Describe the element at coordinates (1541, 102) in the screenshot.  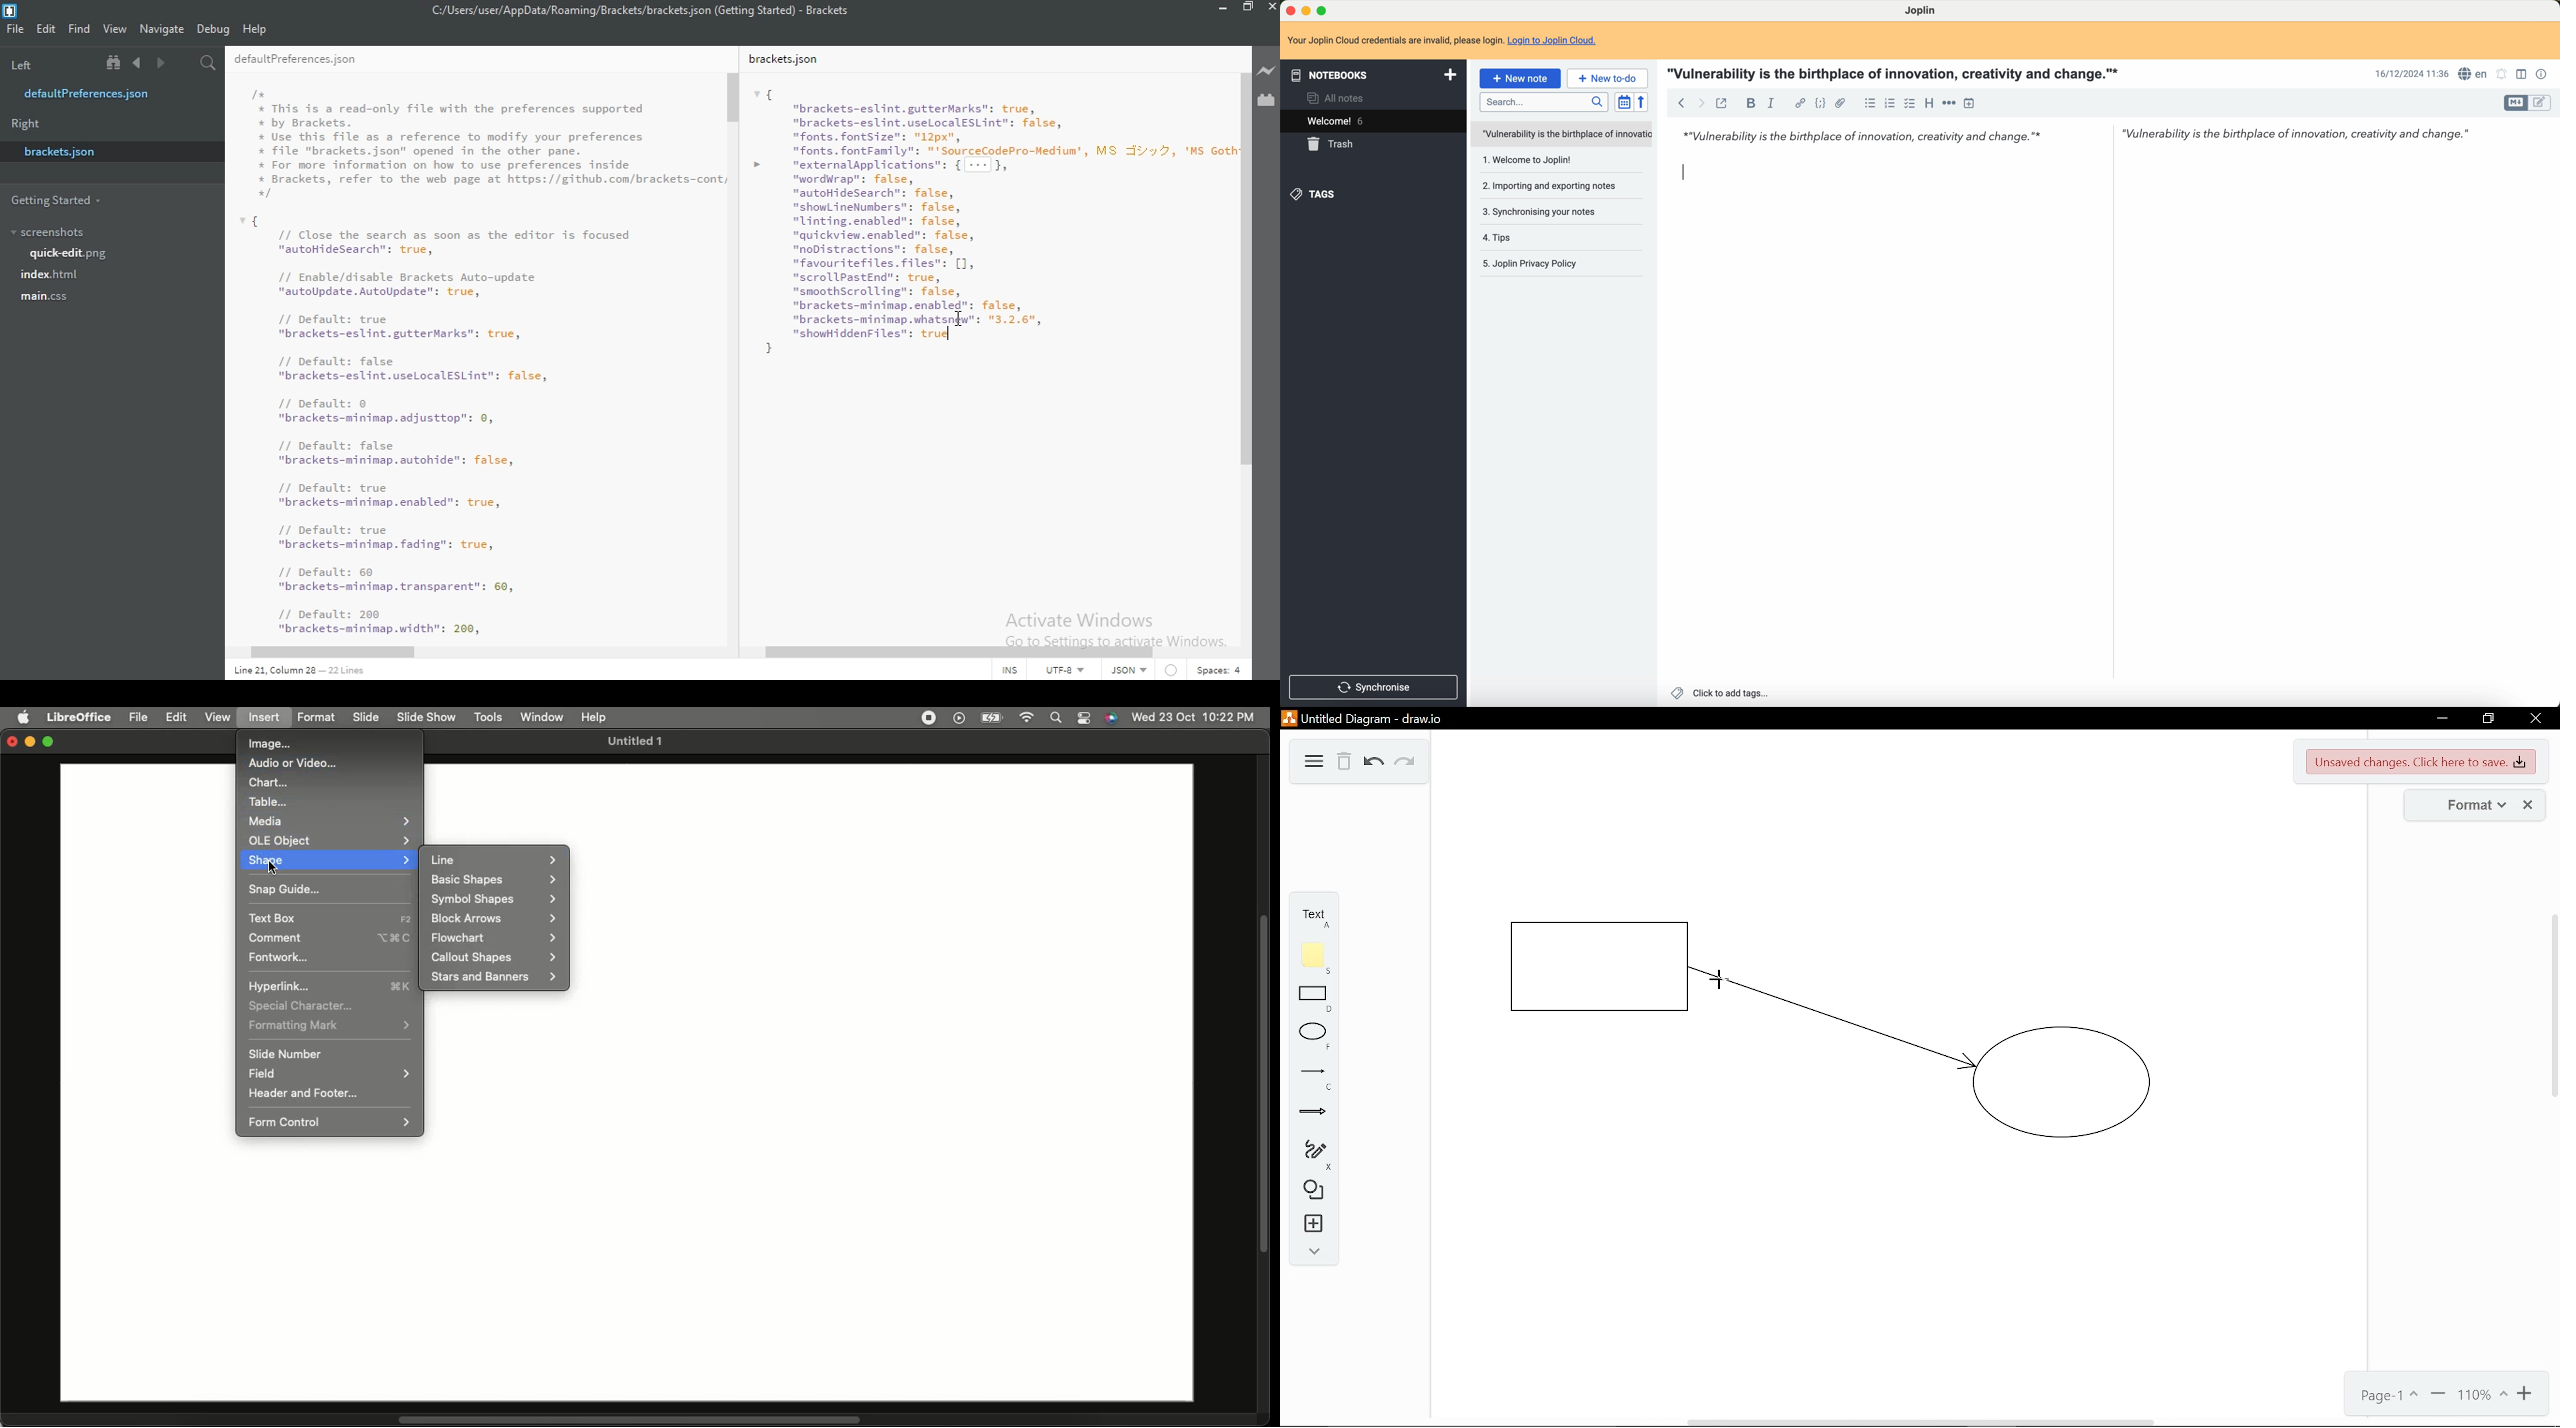
I see `search bar` at that location.